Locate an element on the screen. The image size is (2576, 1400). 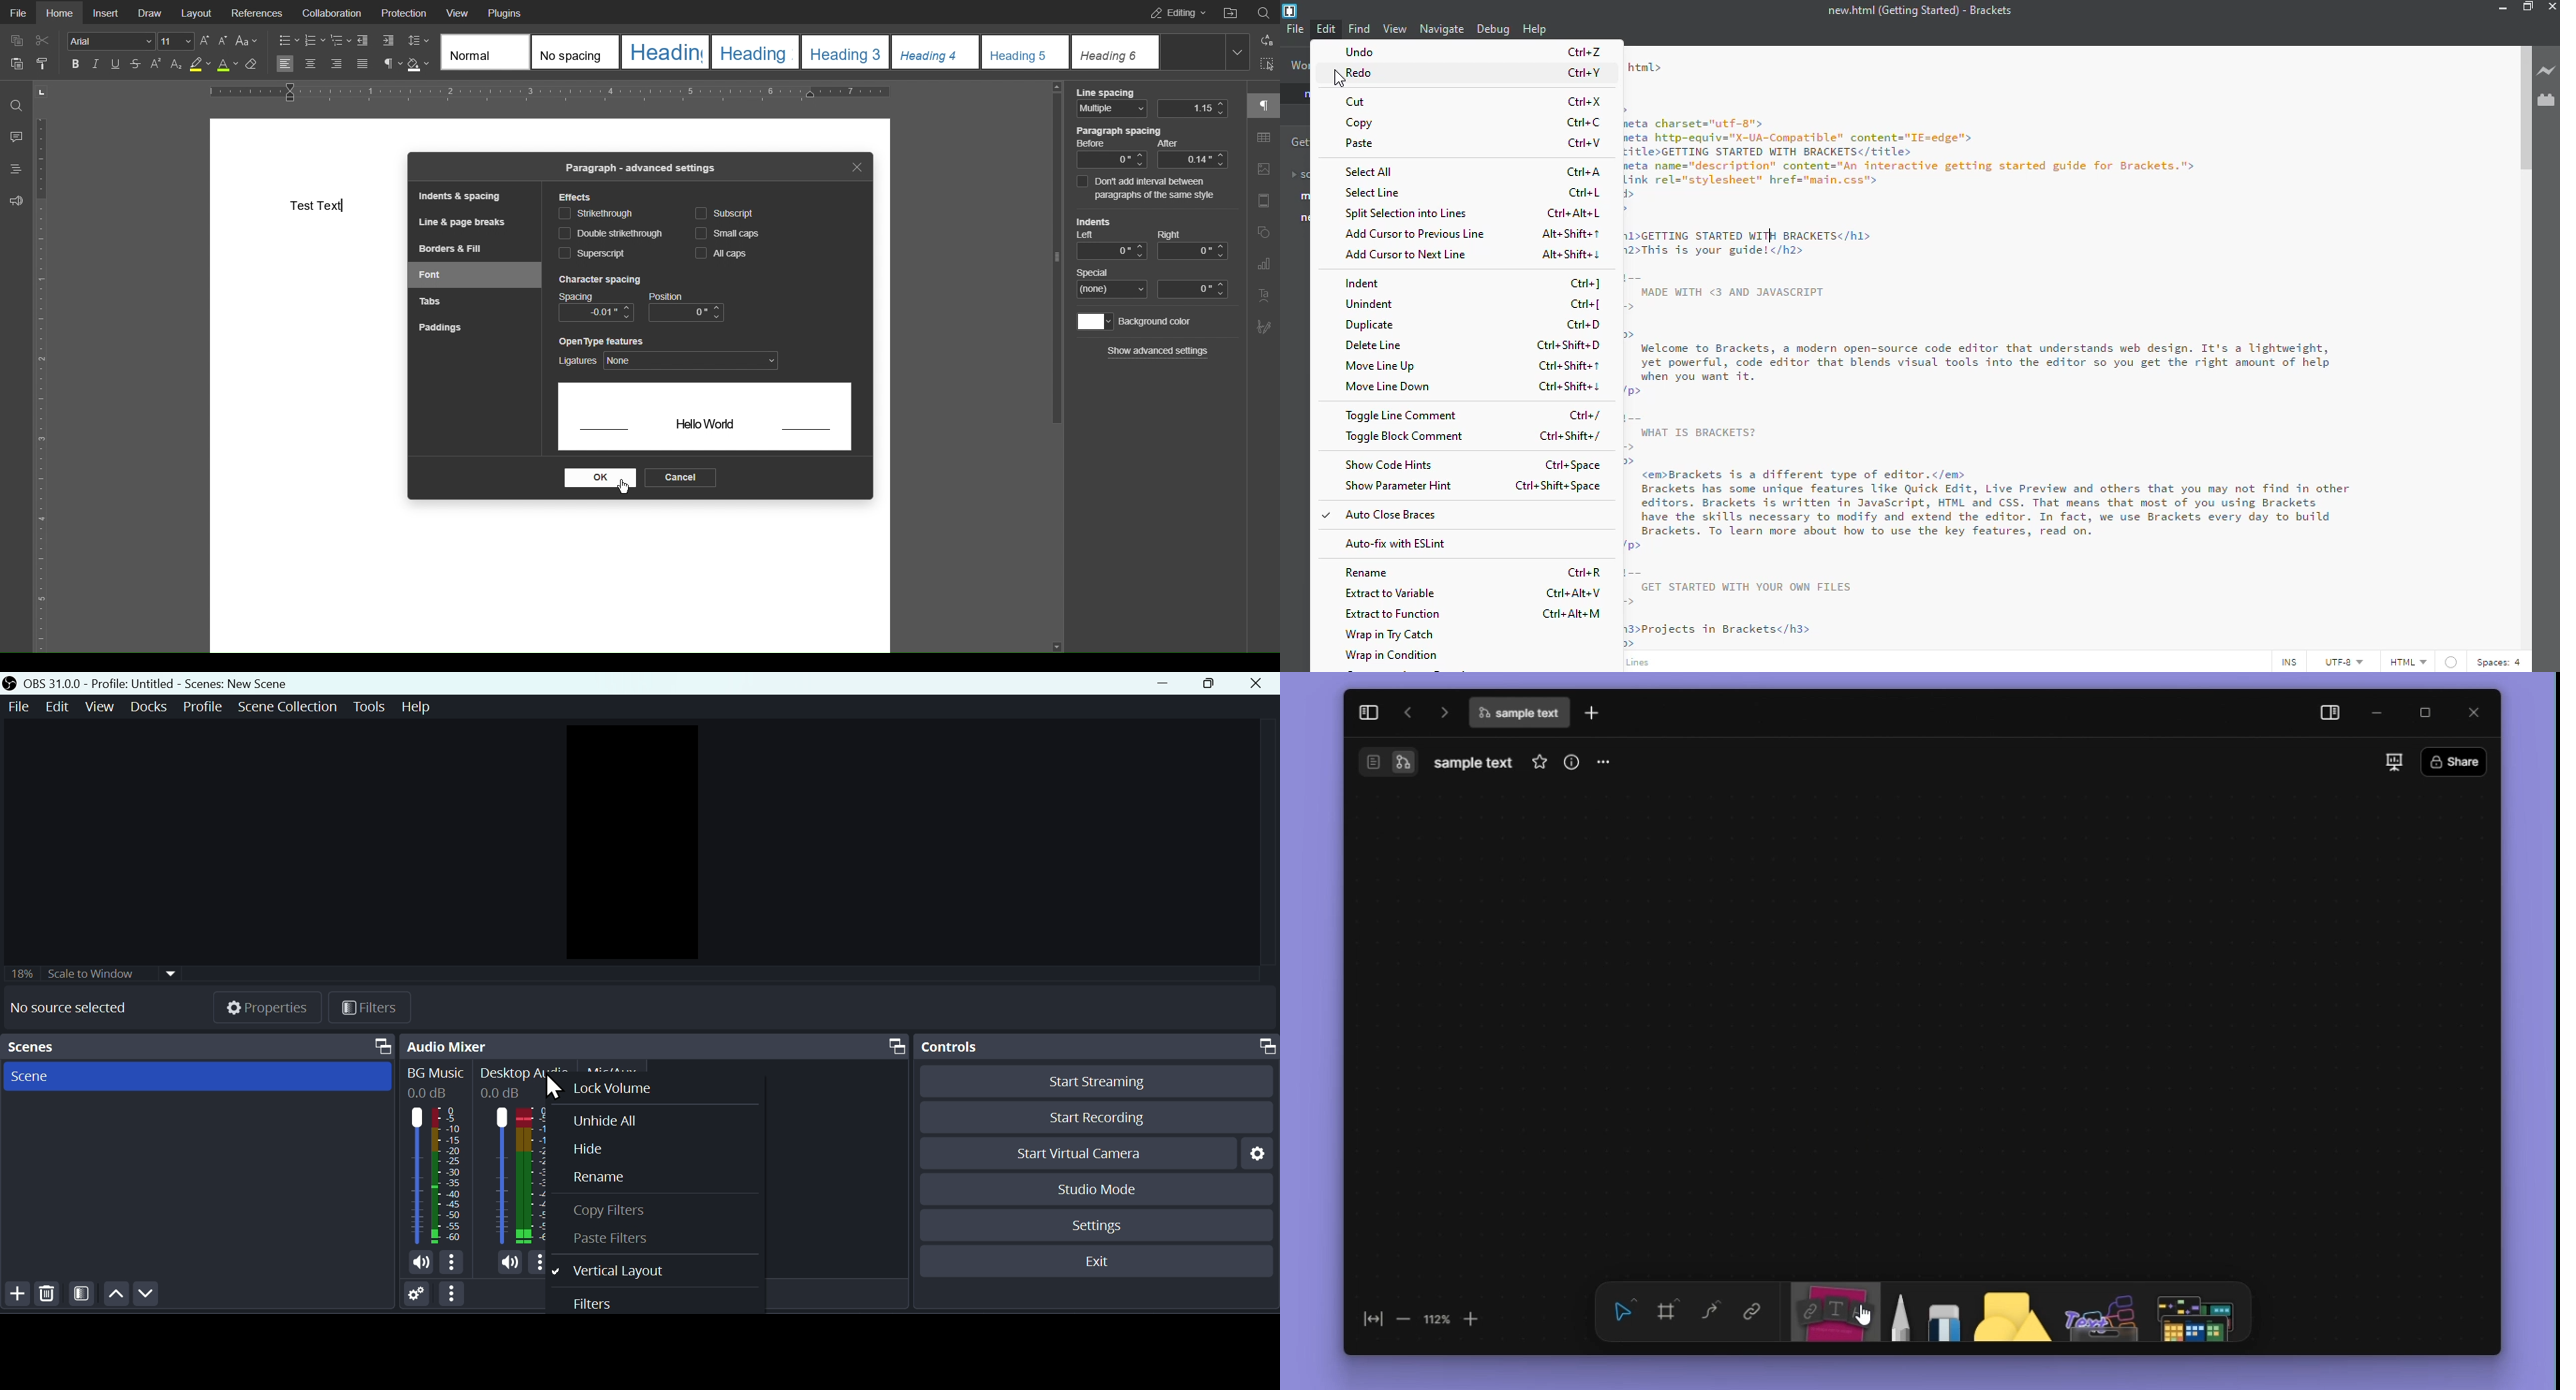
ctrl+alt+l is located at coordinates (1579, 215).